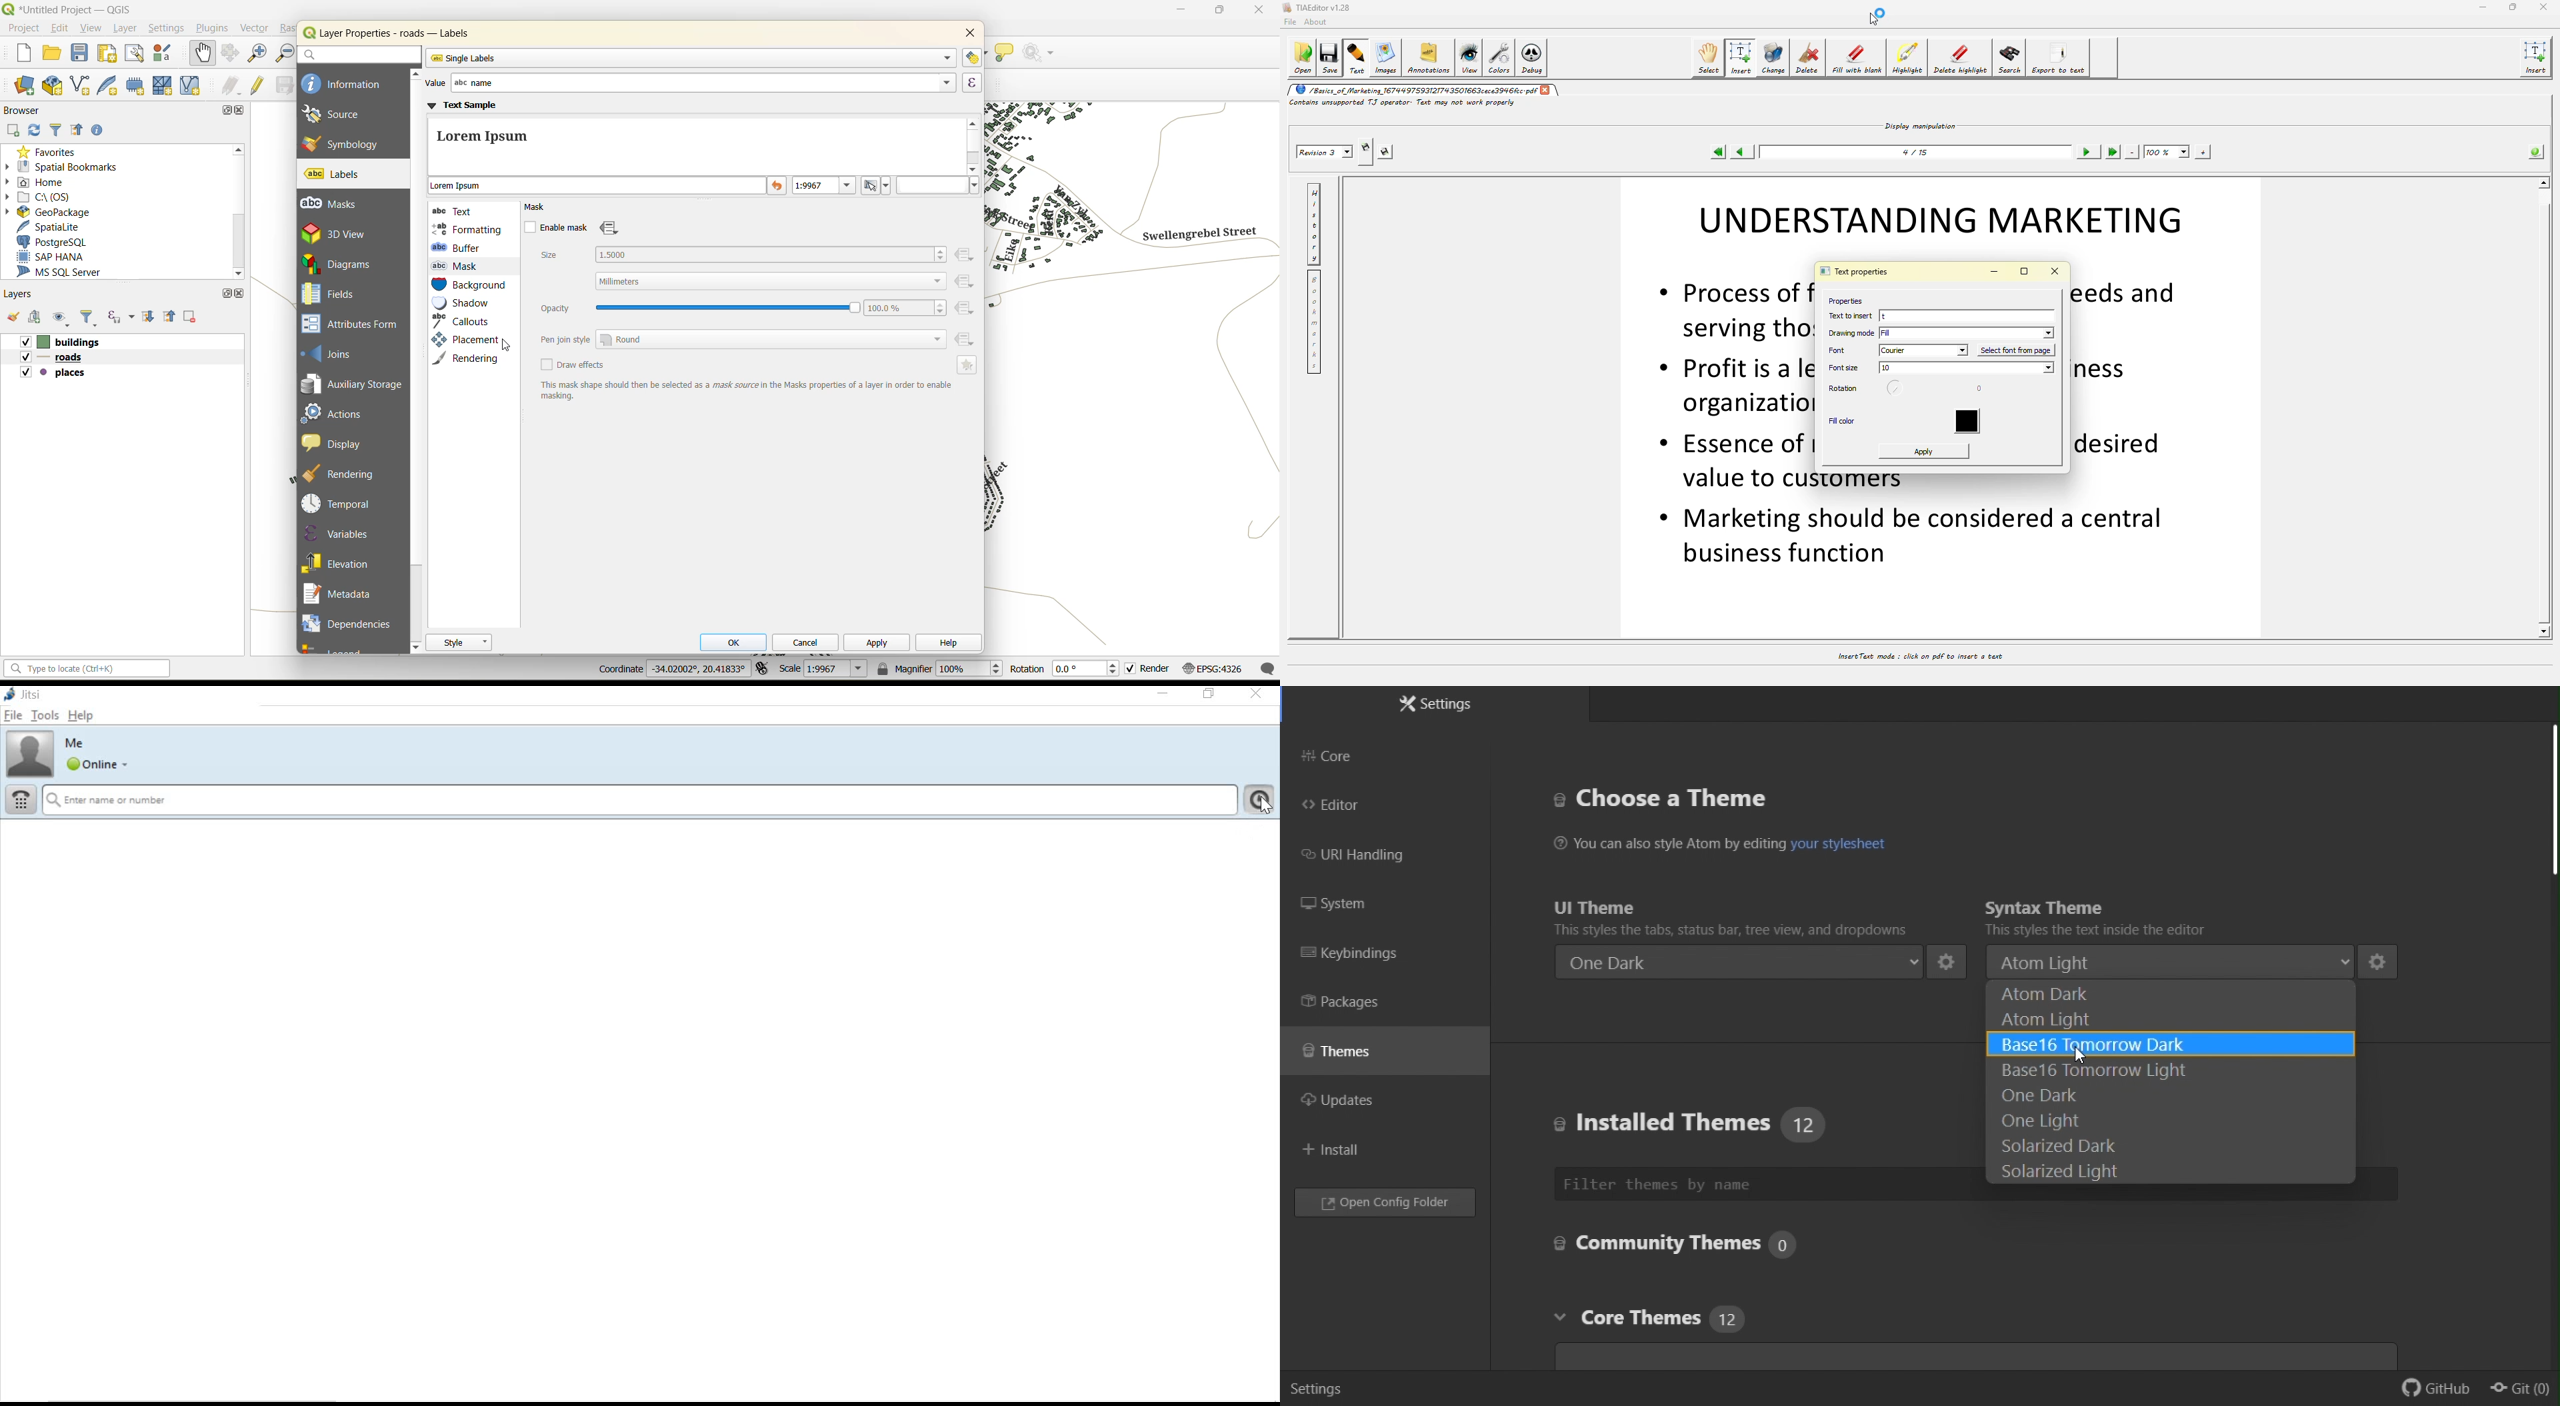 This screenshot has width=2576, height=1428. I want to click on Atom light, so click(2174, 1018).